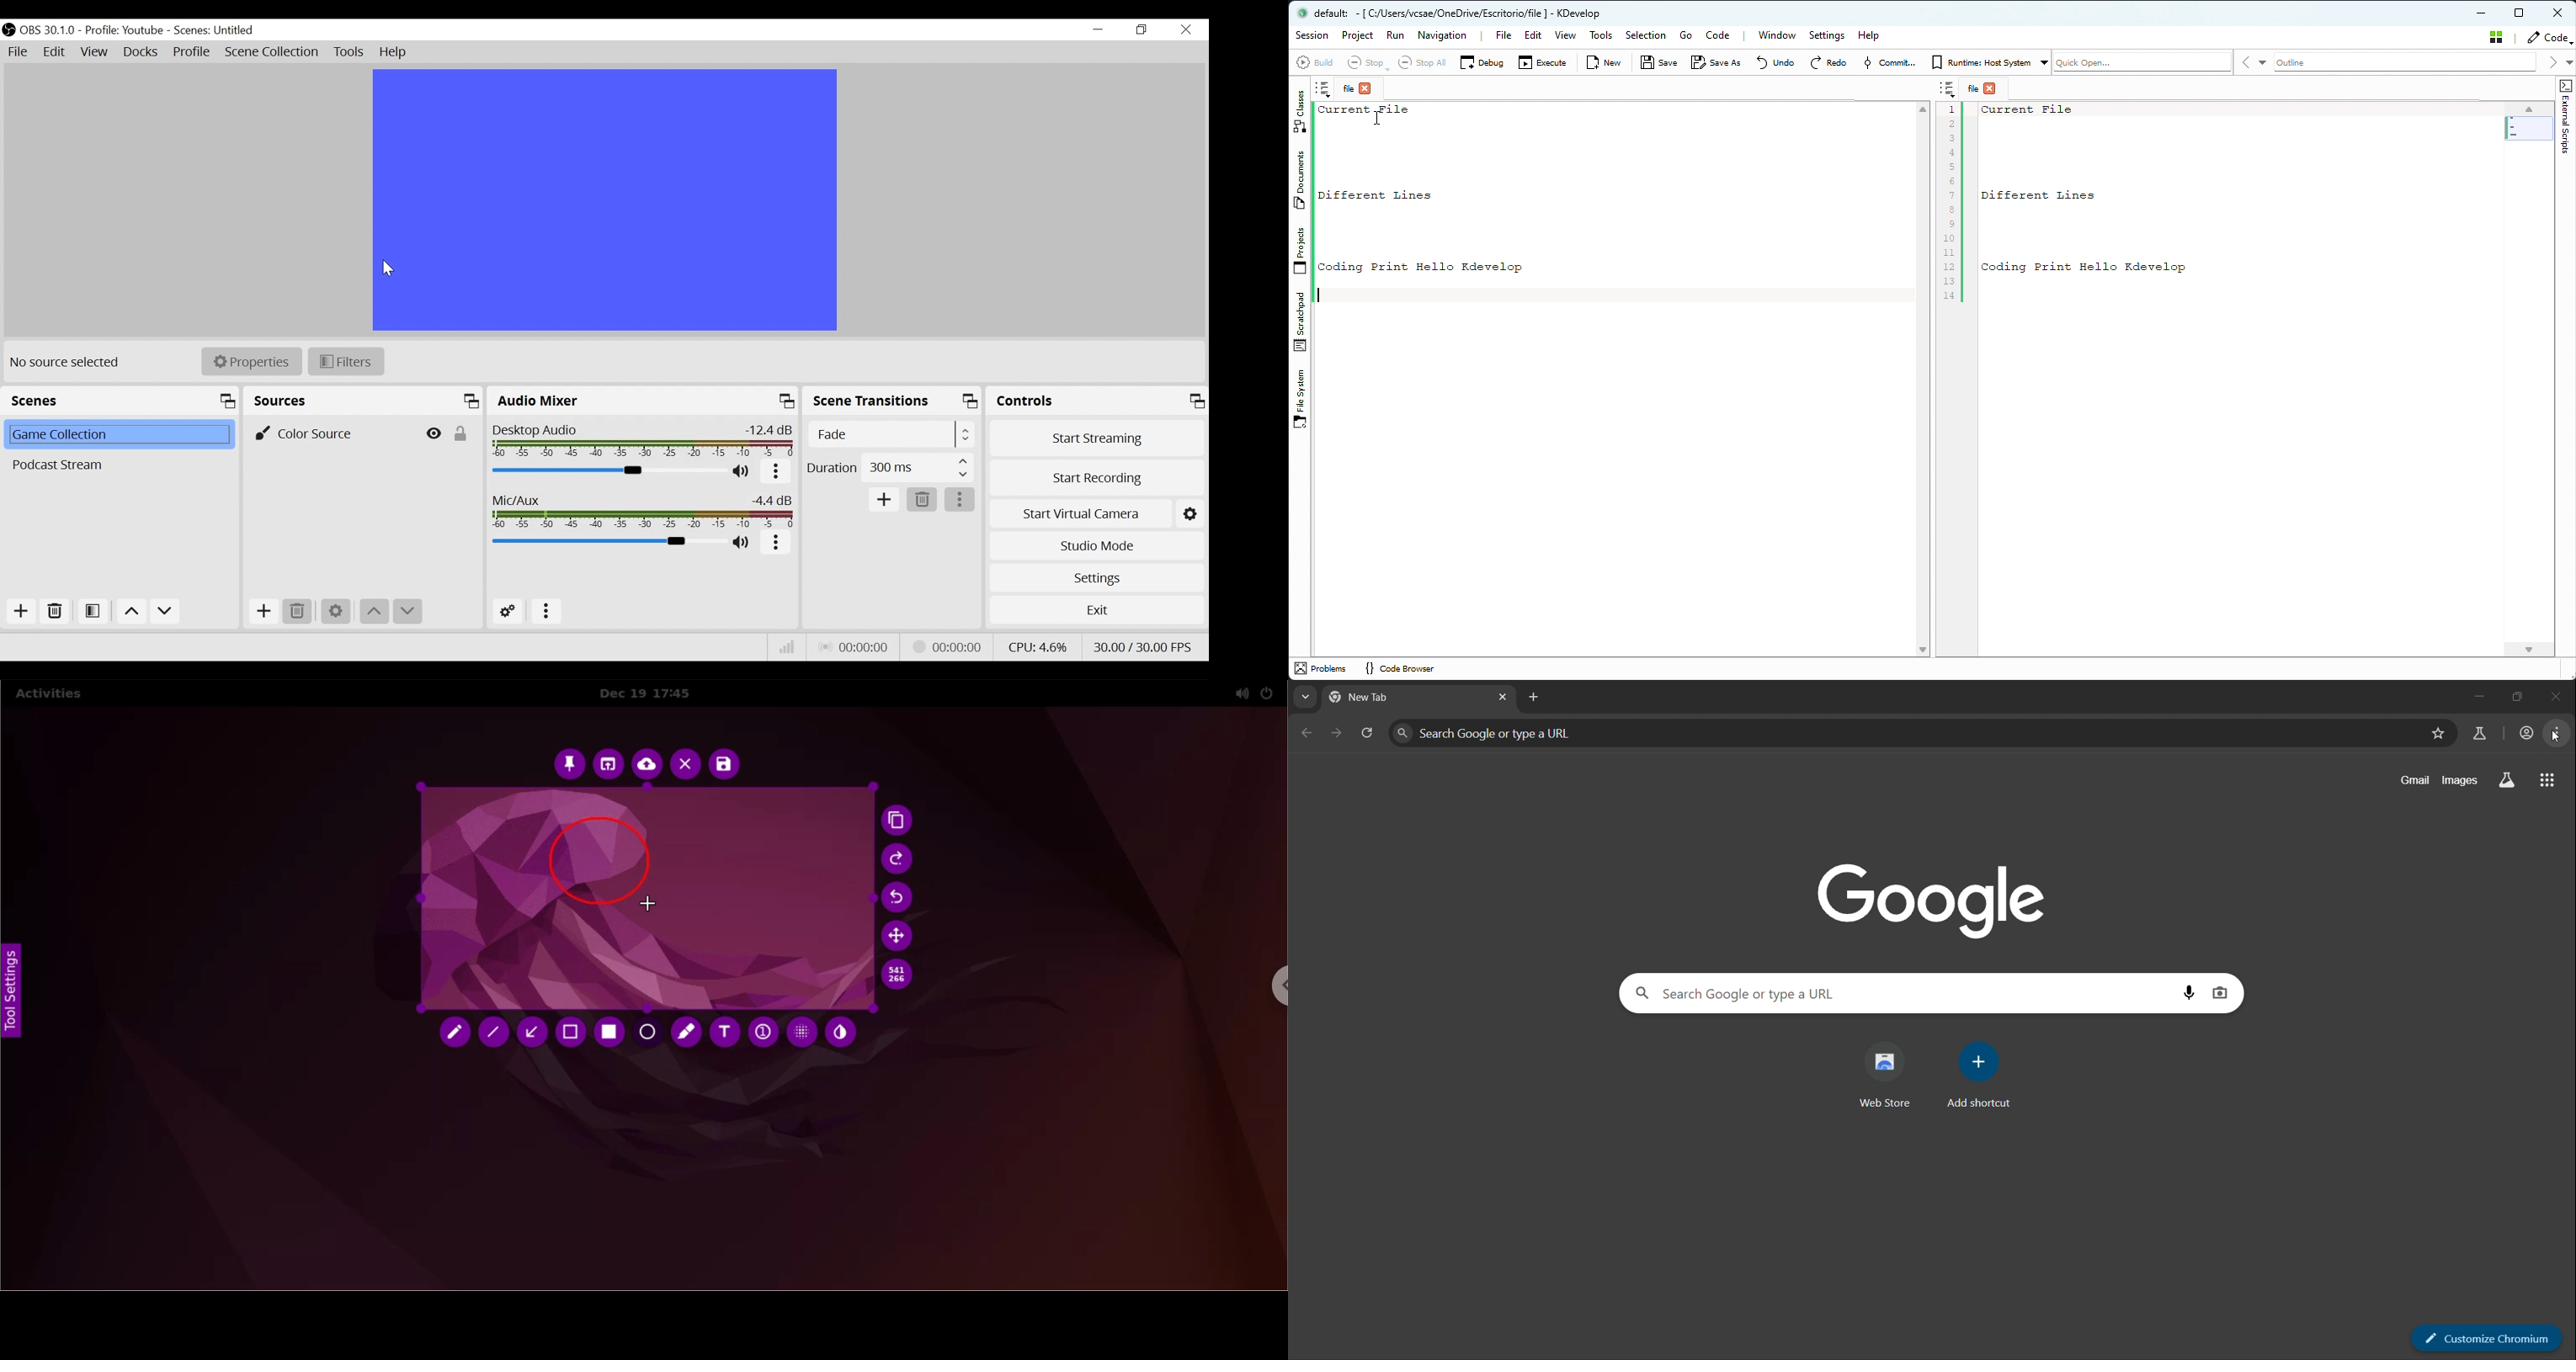  What do you see at coordinates (396, 52) in the screenshot?
I see `Help` at bounding box center [396, 52].